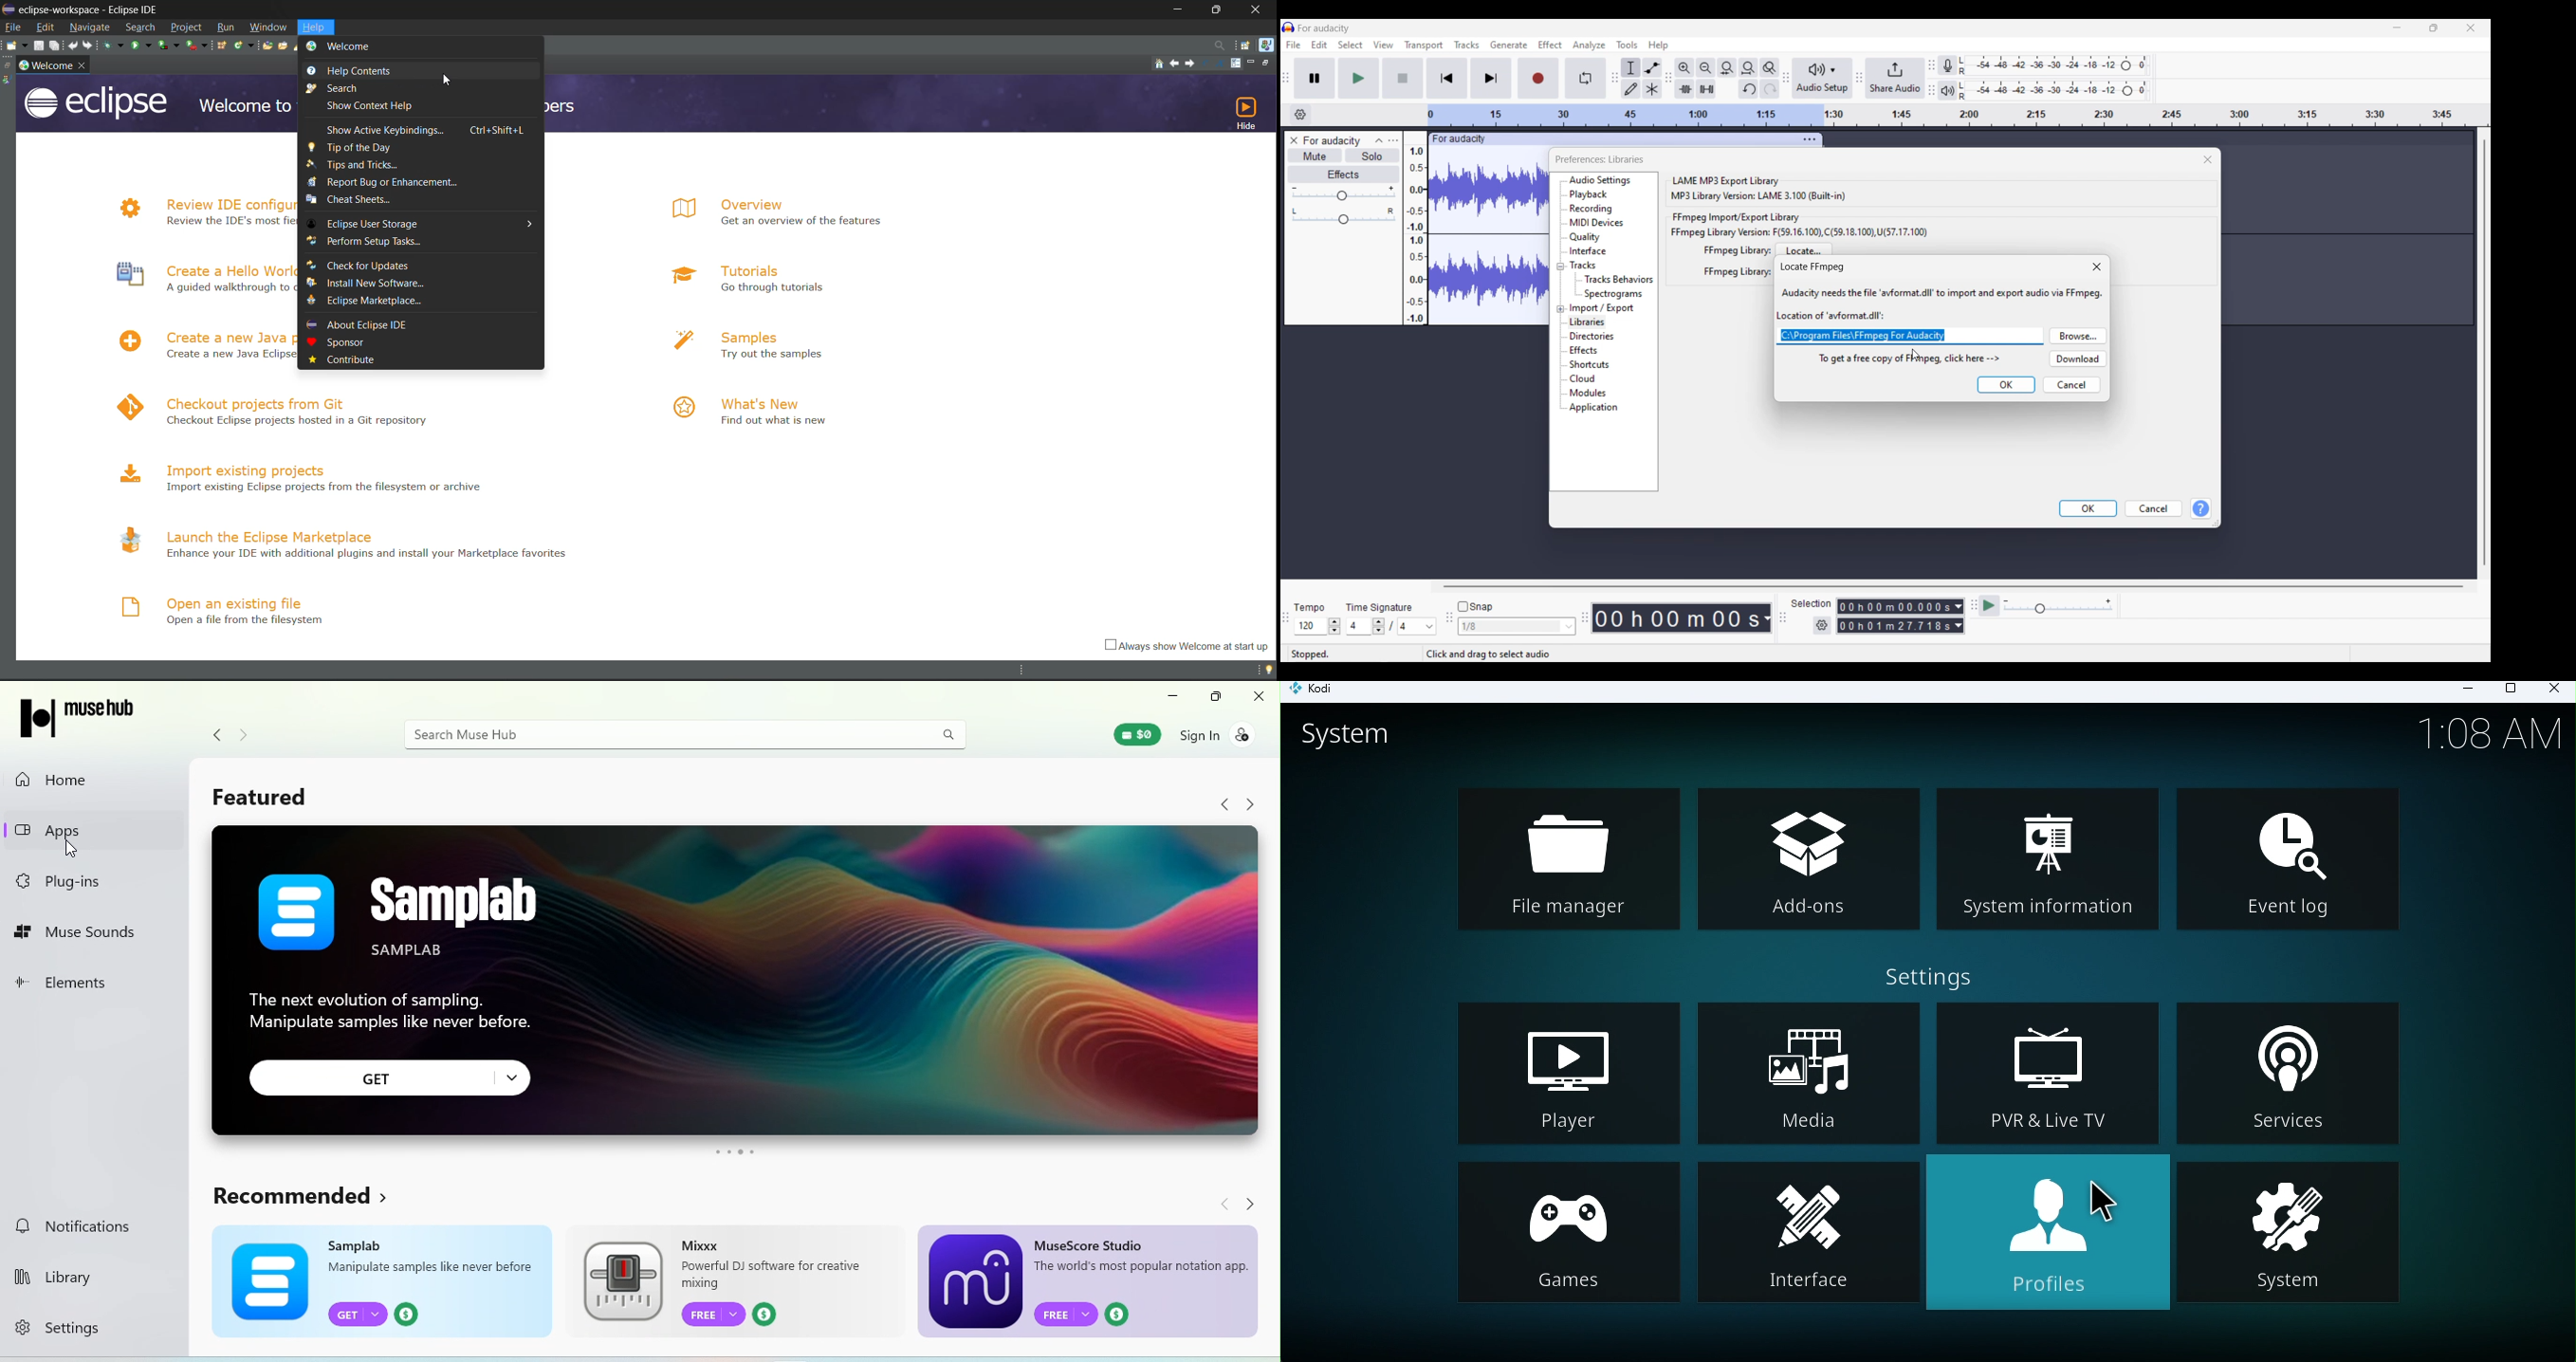 This screenshot has height=1372, width=2576. I want to click on The World's Most popular nation app, so click(1143, 1268).